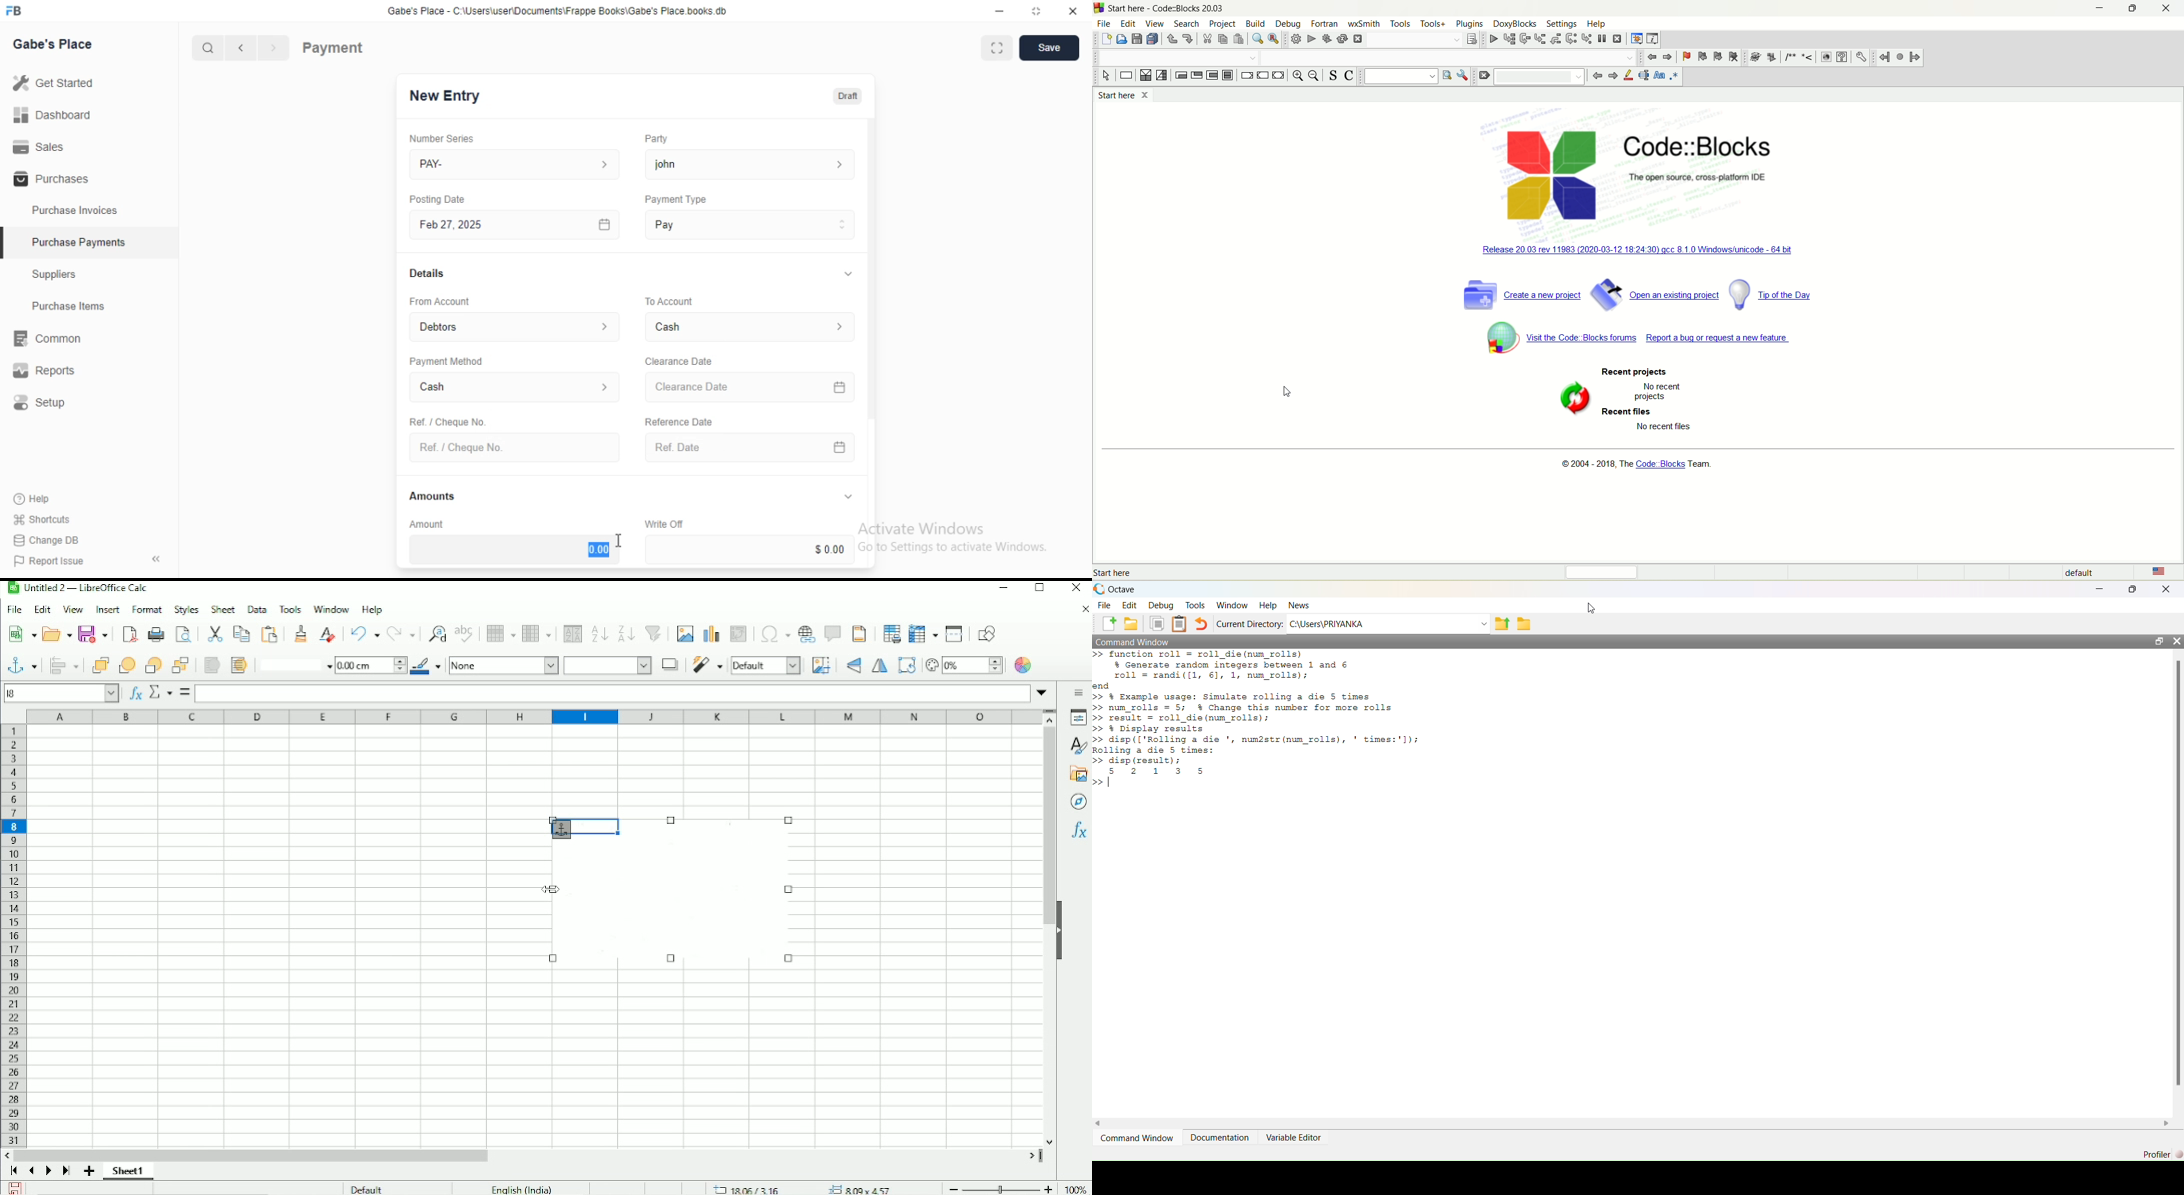 The height and width of the screenshot is (1204, 2184). What do you see at coordinates (1238, 39) in the screenshot?
I see `paste` at bounding box center [1238, 39].